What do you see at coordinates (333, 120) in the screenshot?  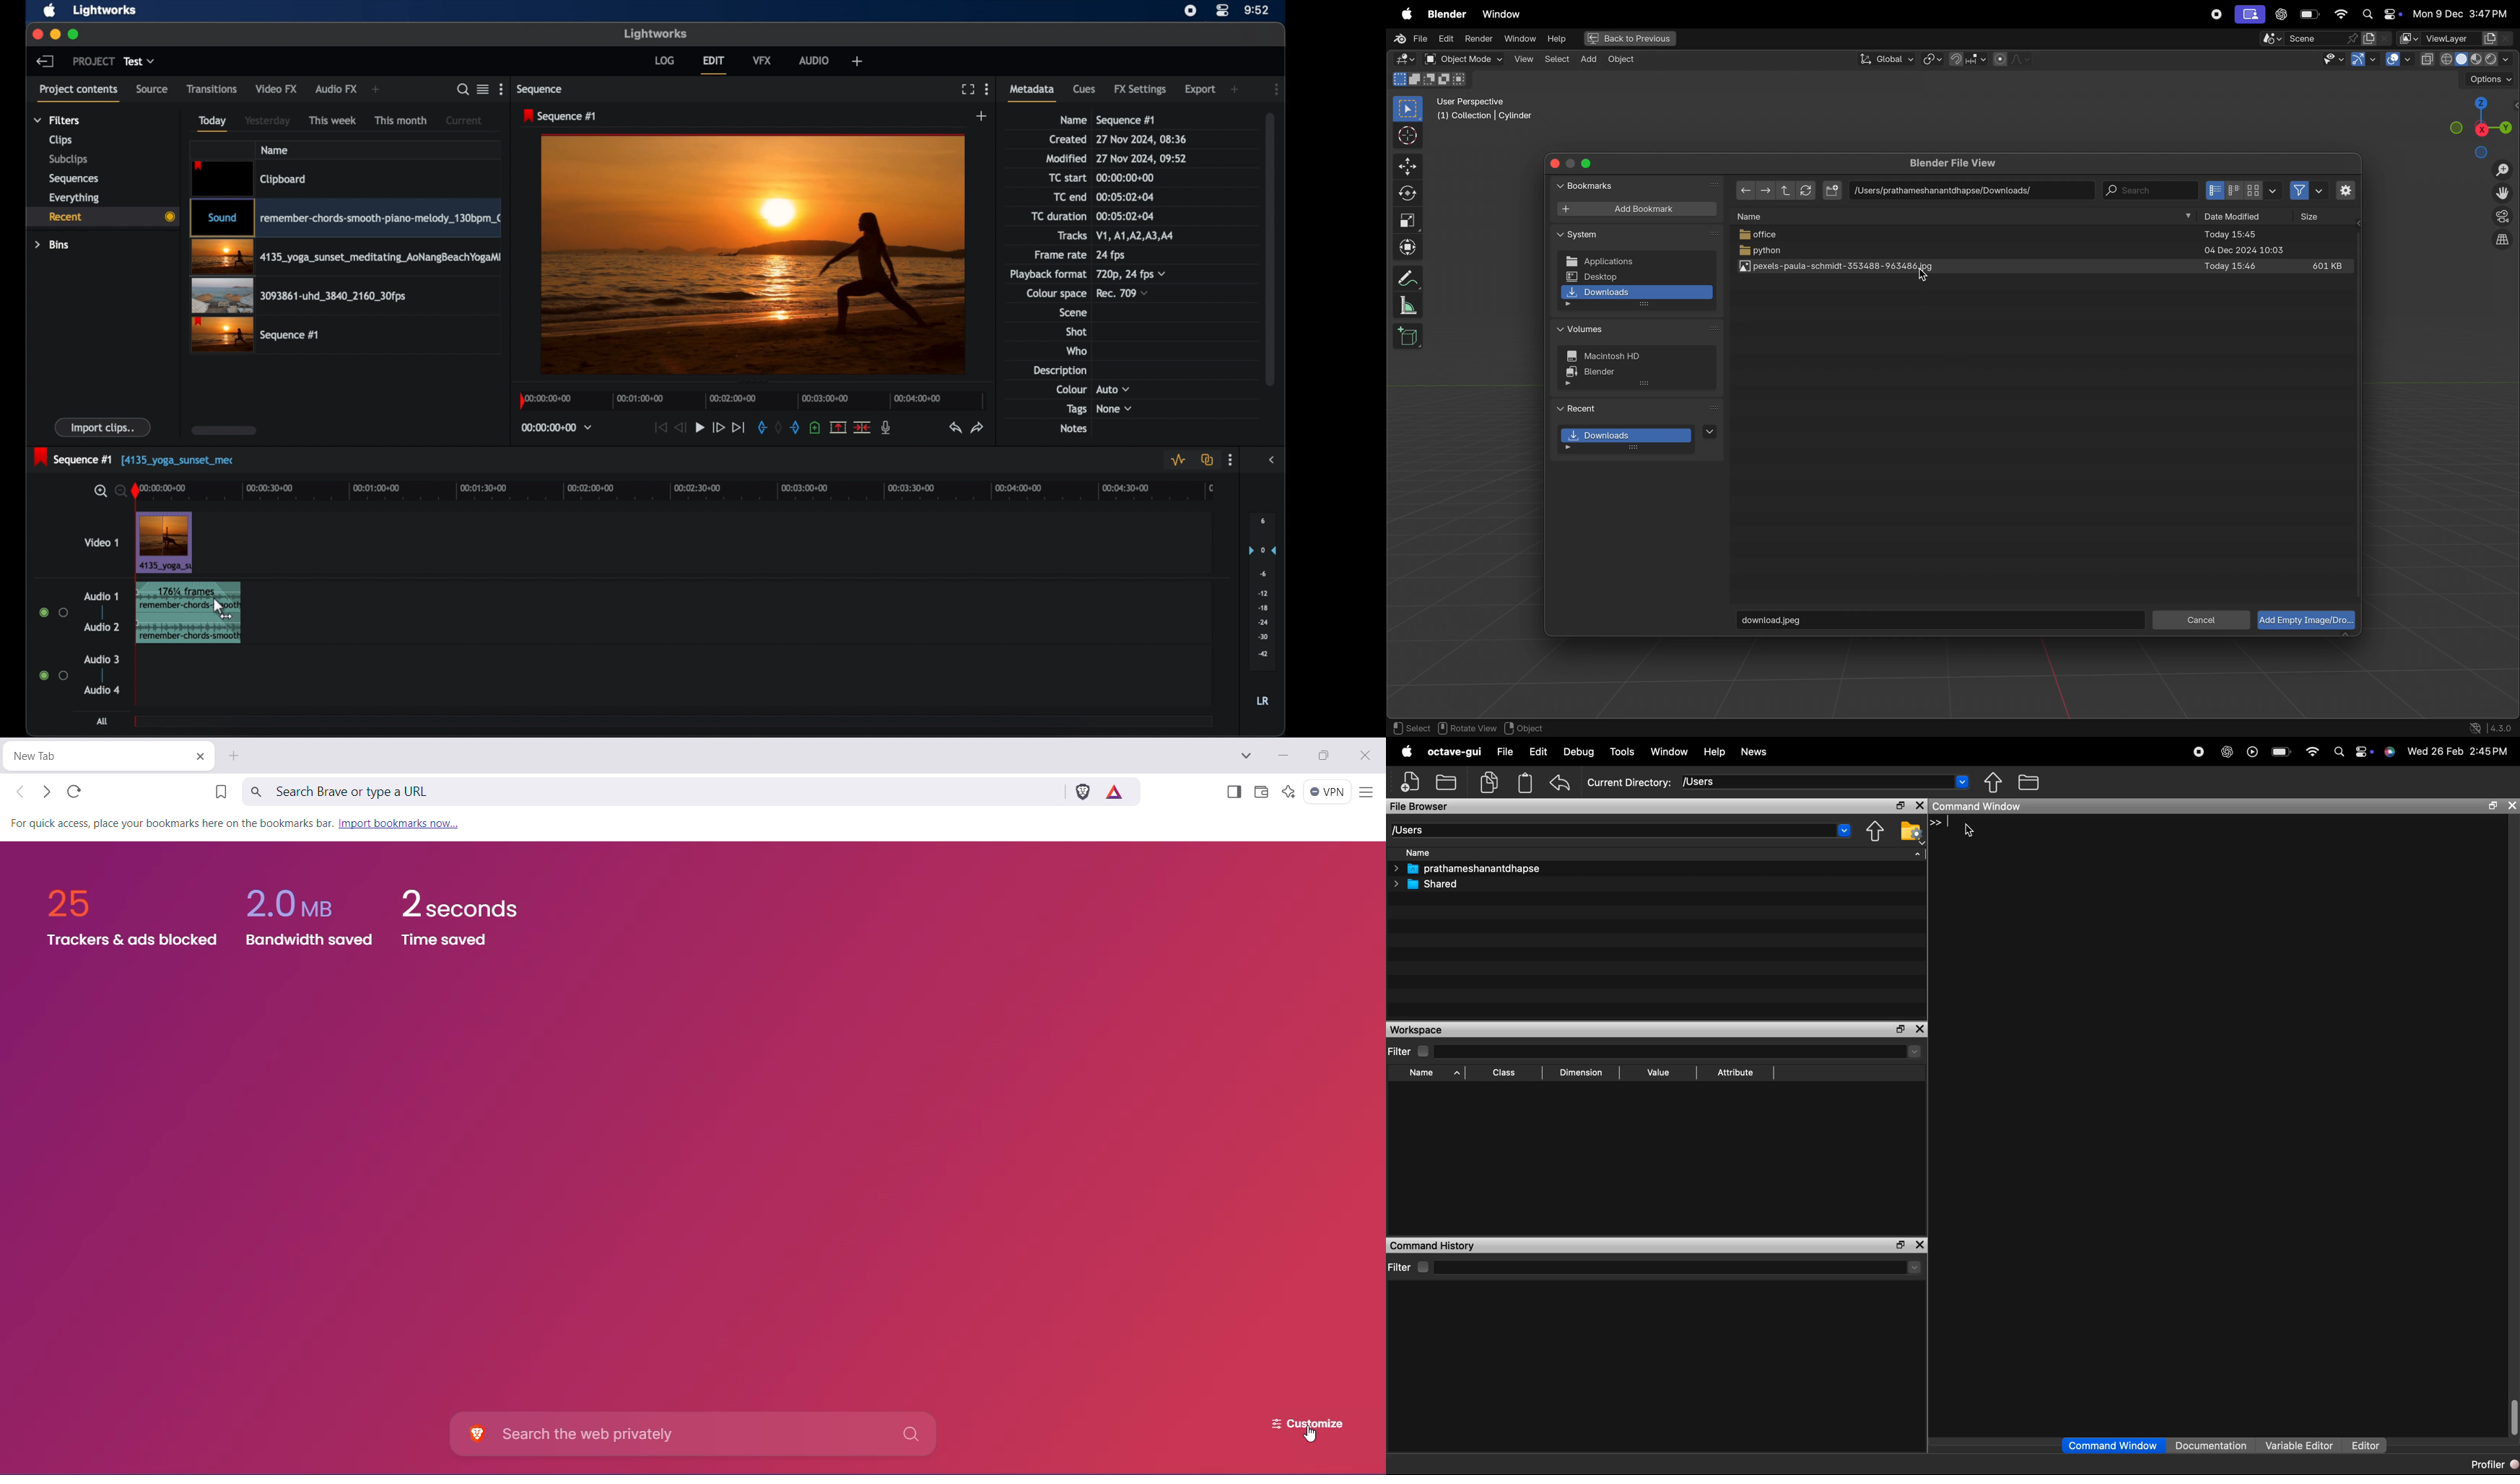 I see `this week` at bounding box center [333, 120].